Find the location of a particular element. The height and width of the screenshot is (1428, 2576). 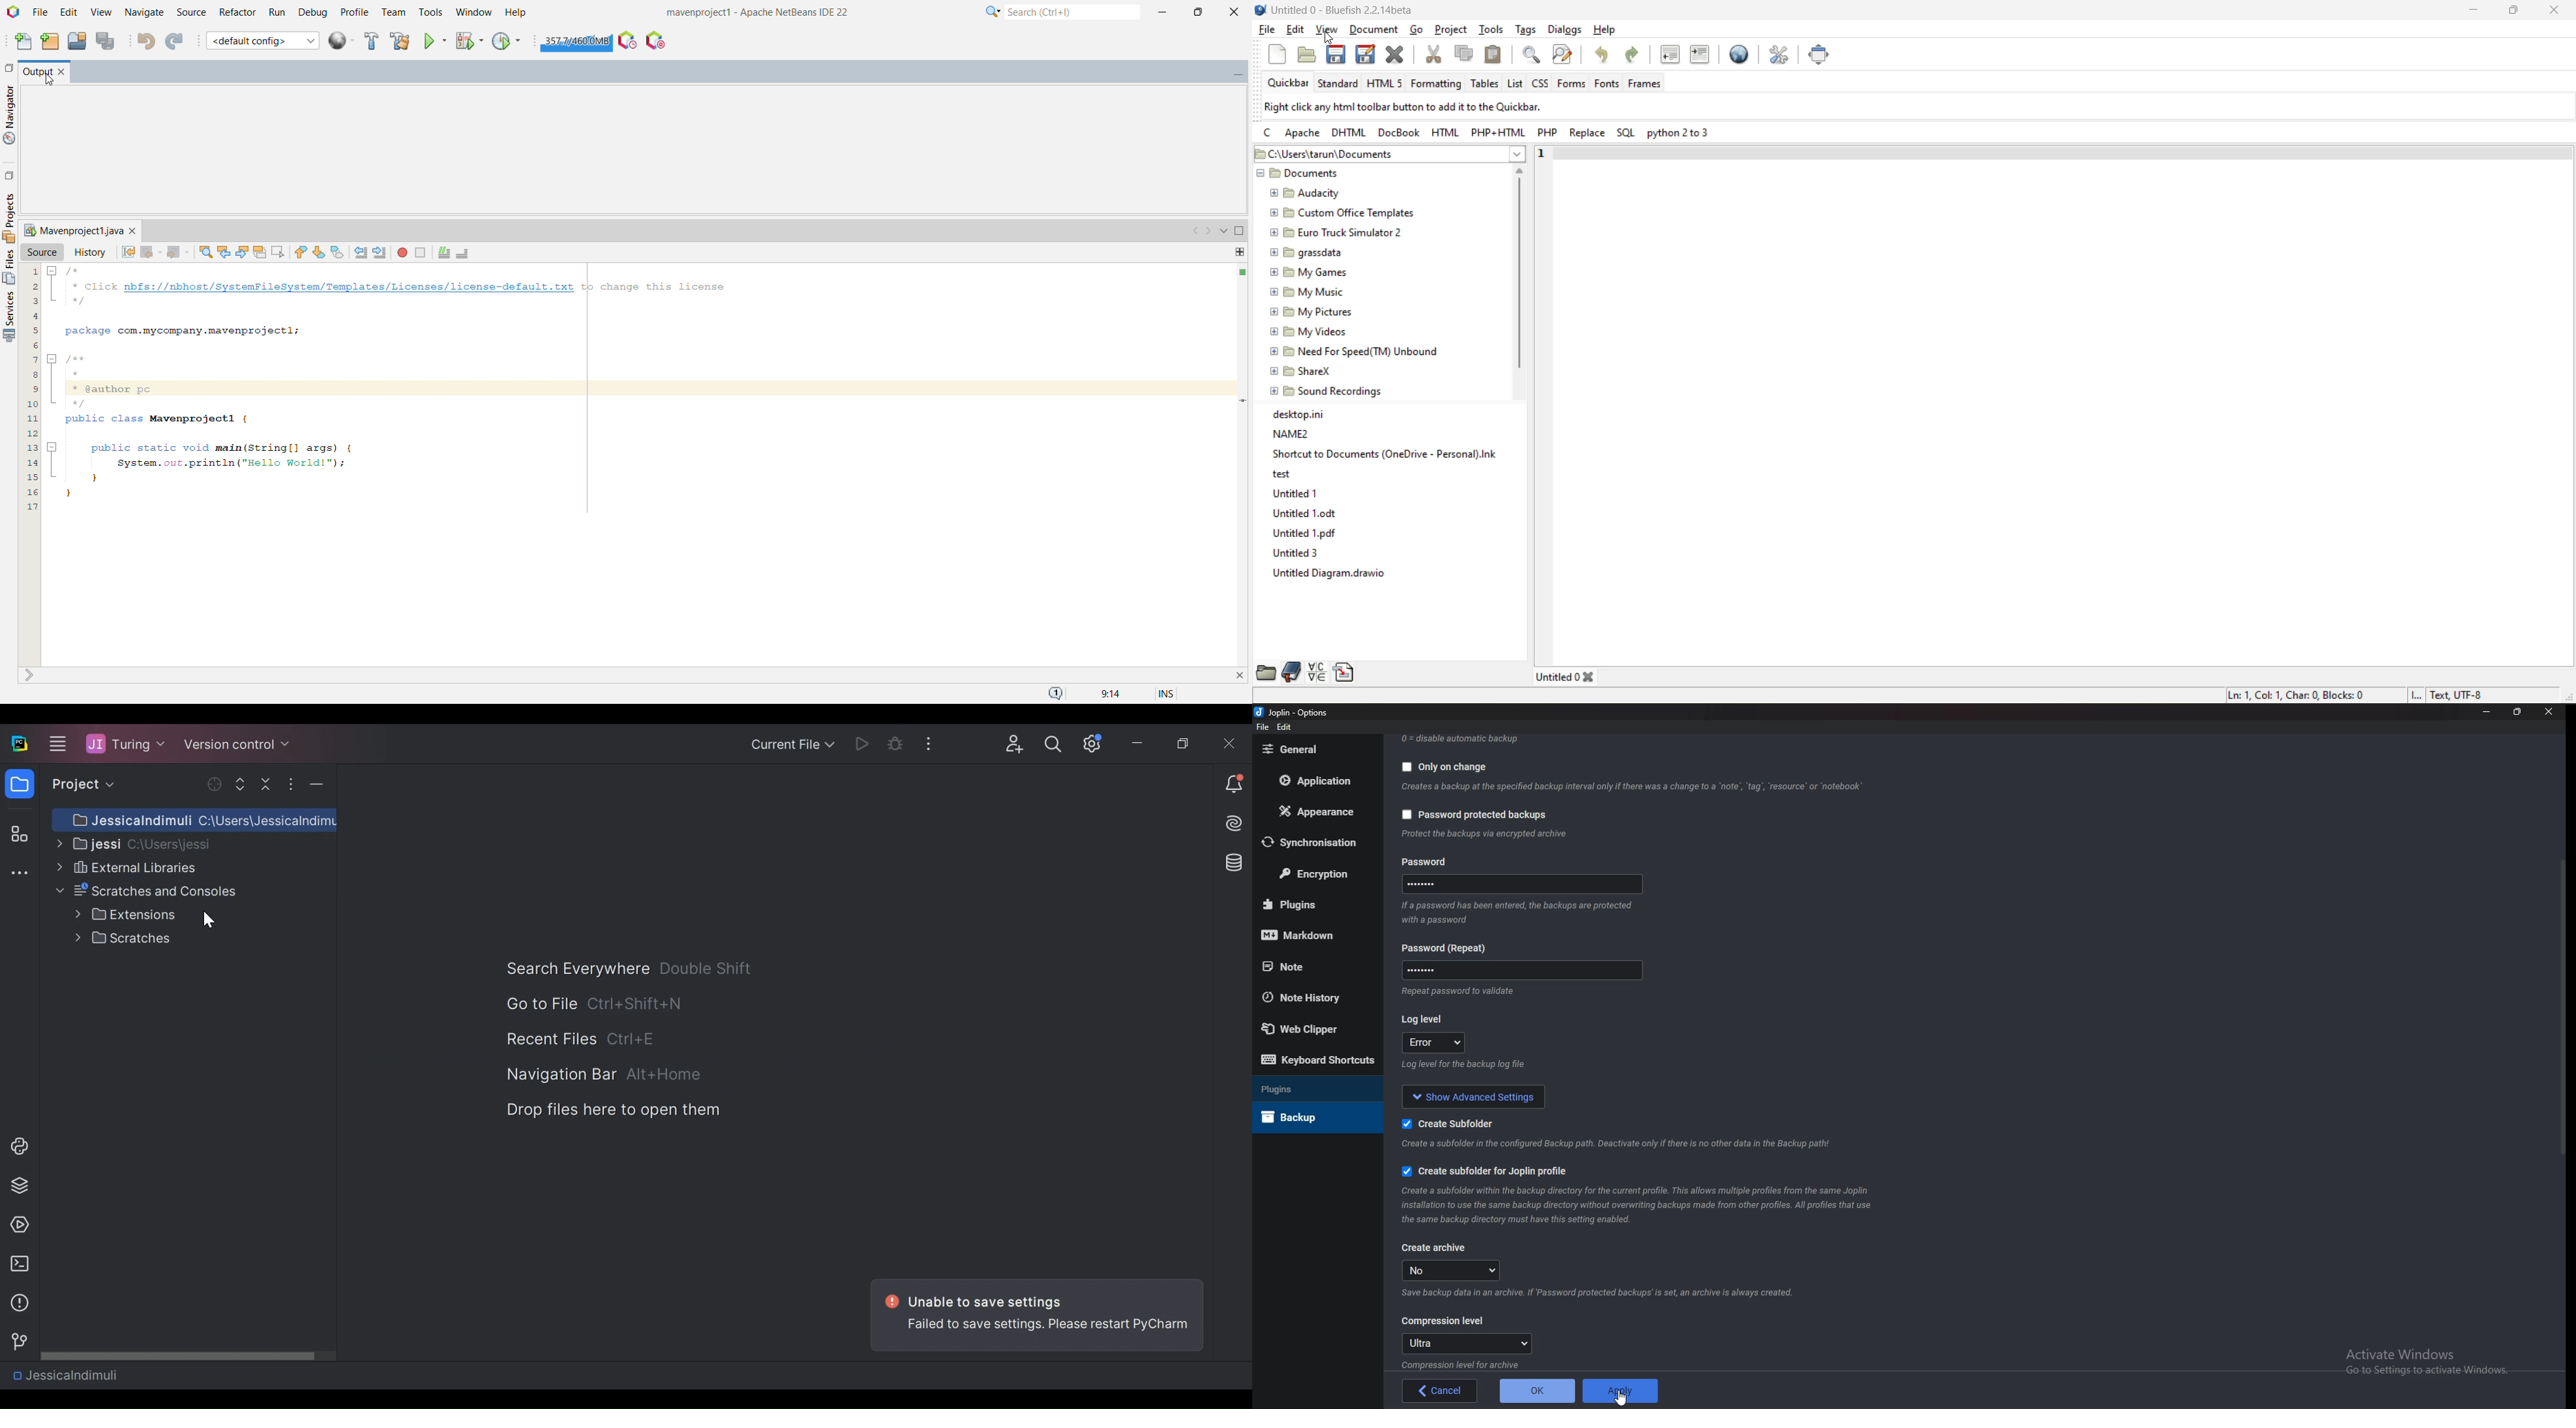

cut is located at coordinates (1434, 56).